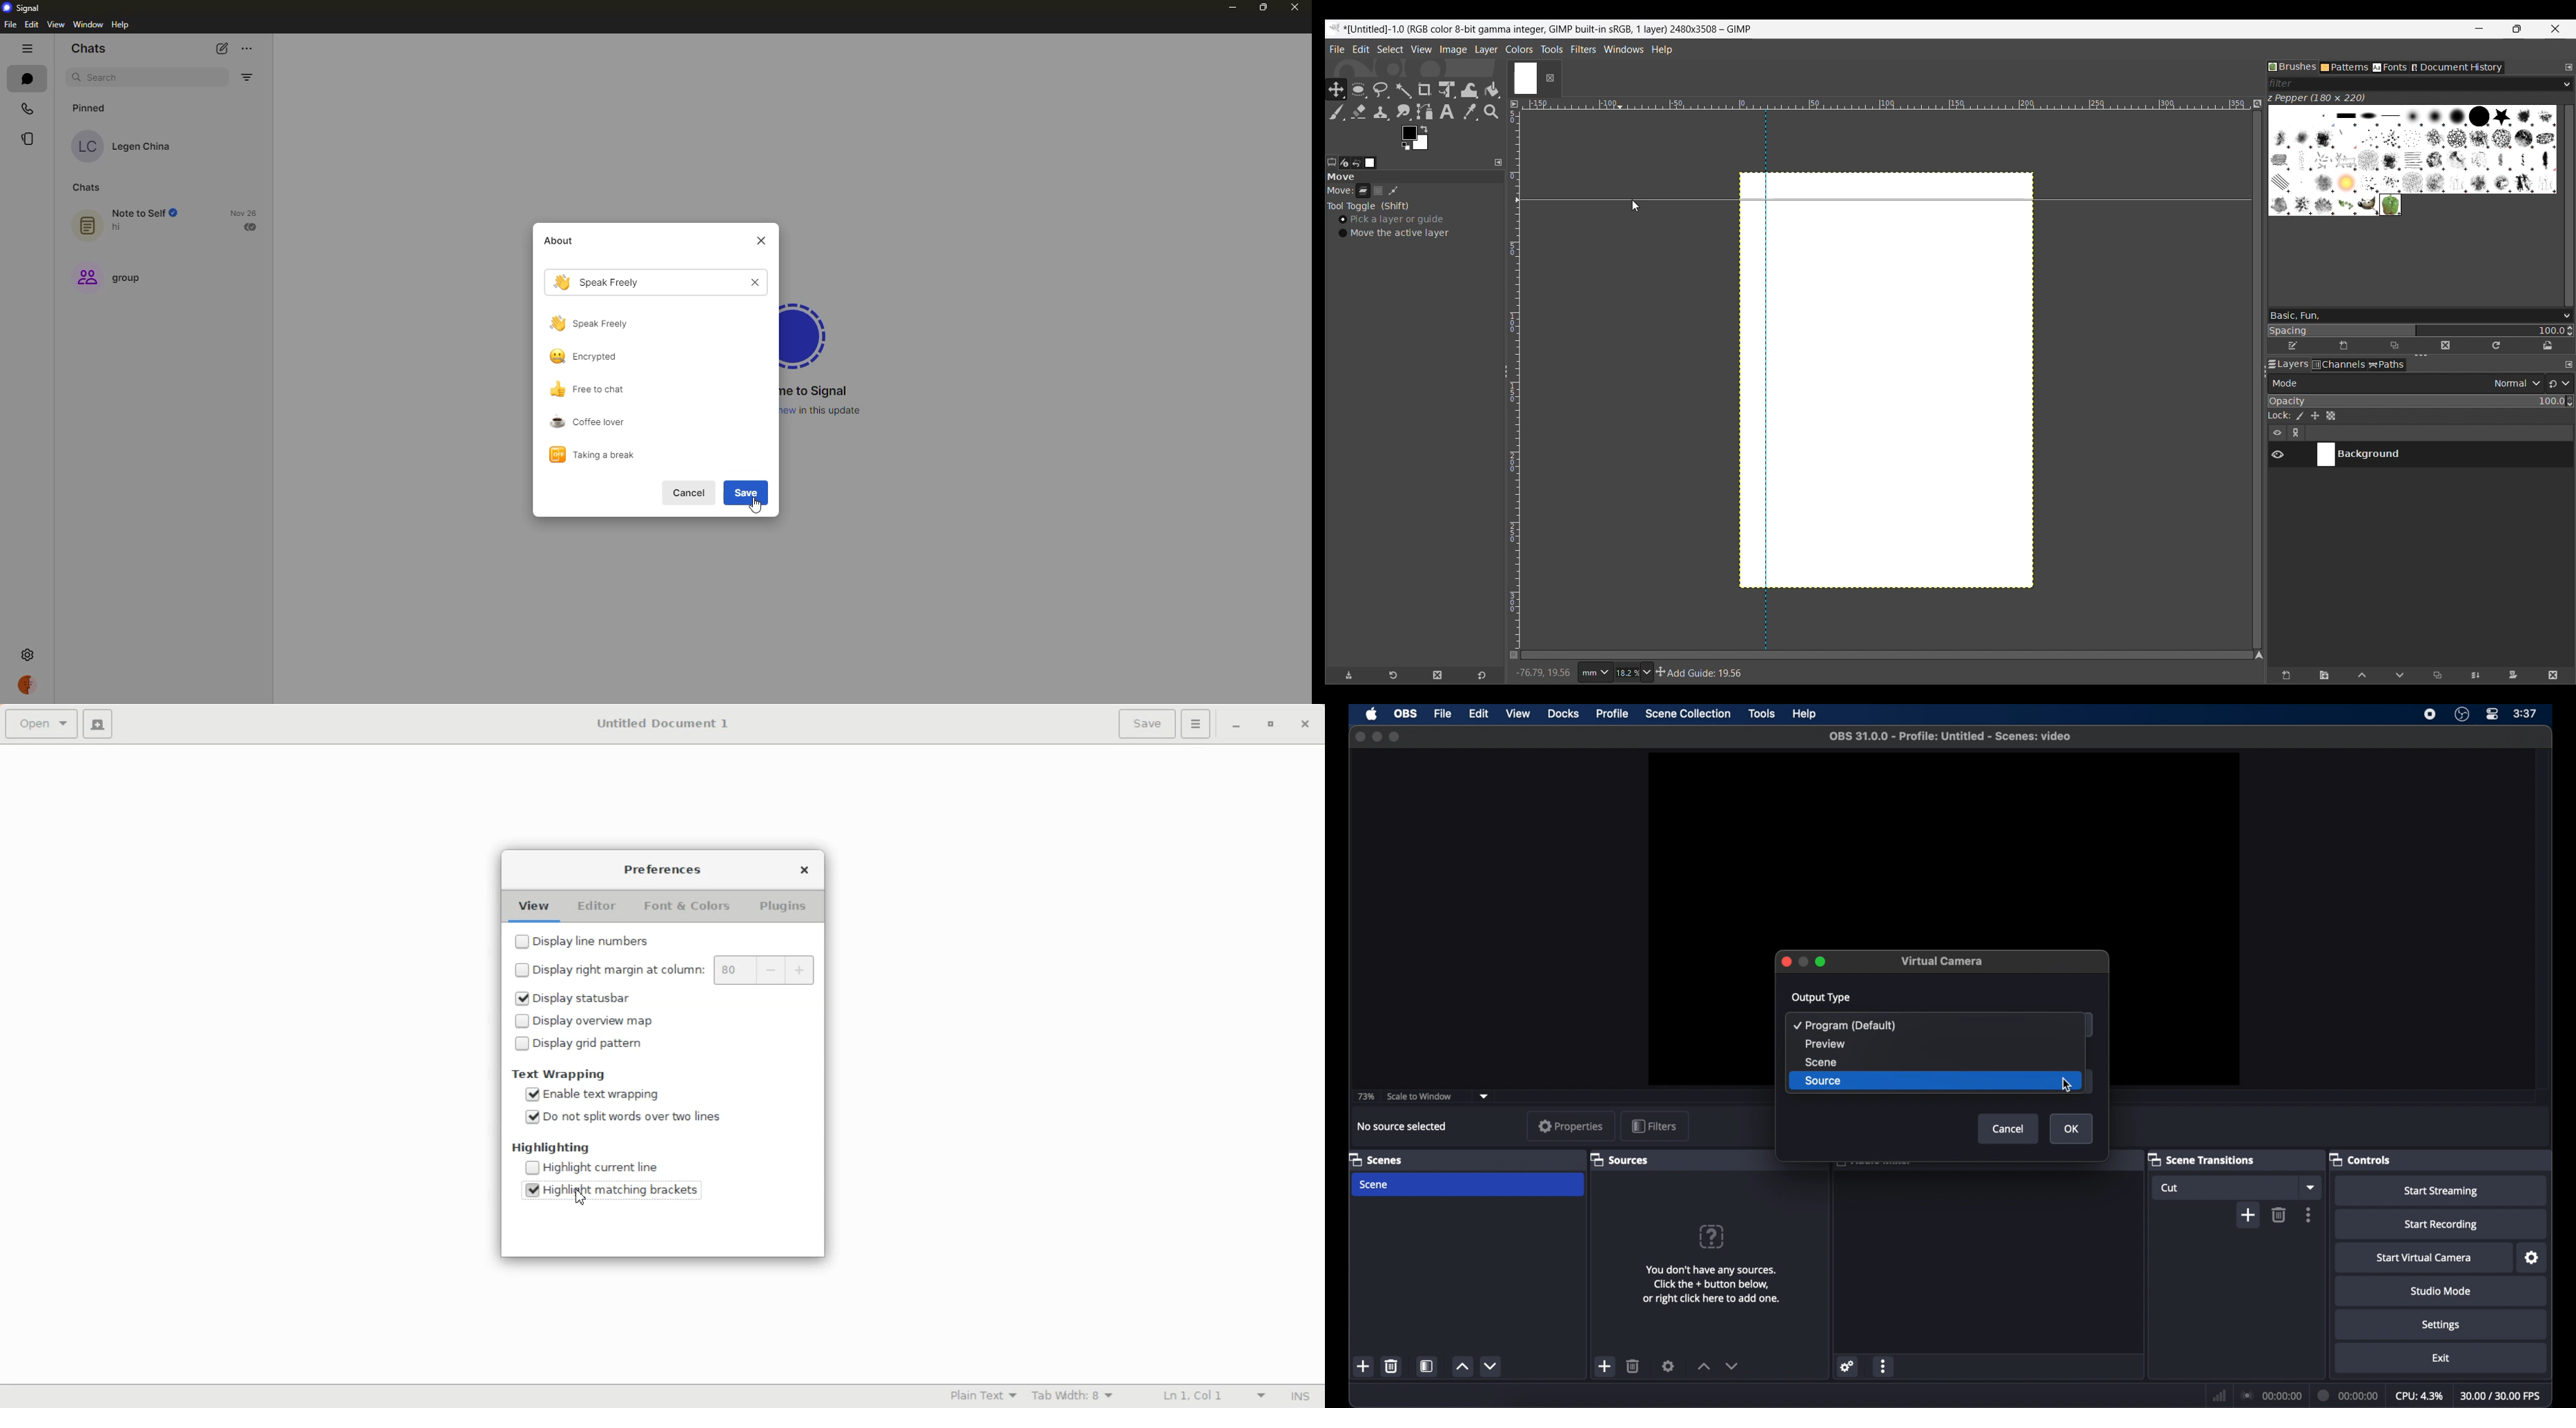  What do you see at coordinates (2315, 416) in the screenshot?
I see `Lock position and size` at bounding box center [2315, 416].